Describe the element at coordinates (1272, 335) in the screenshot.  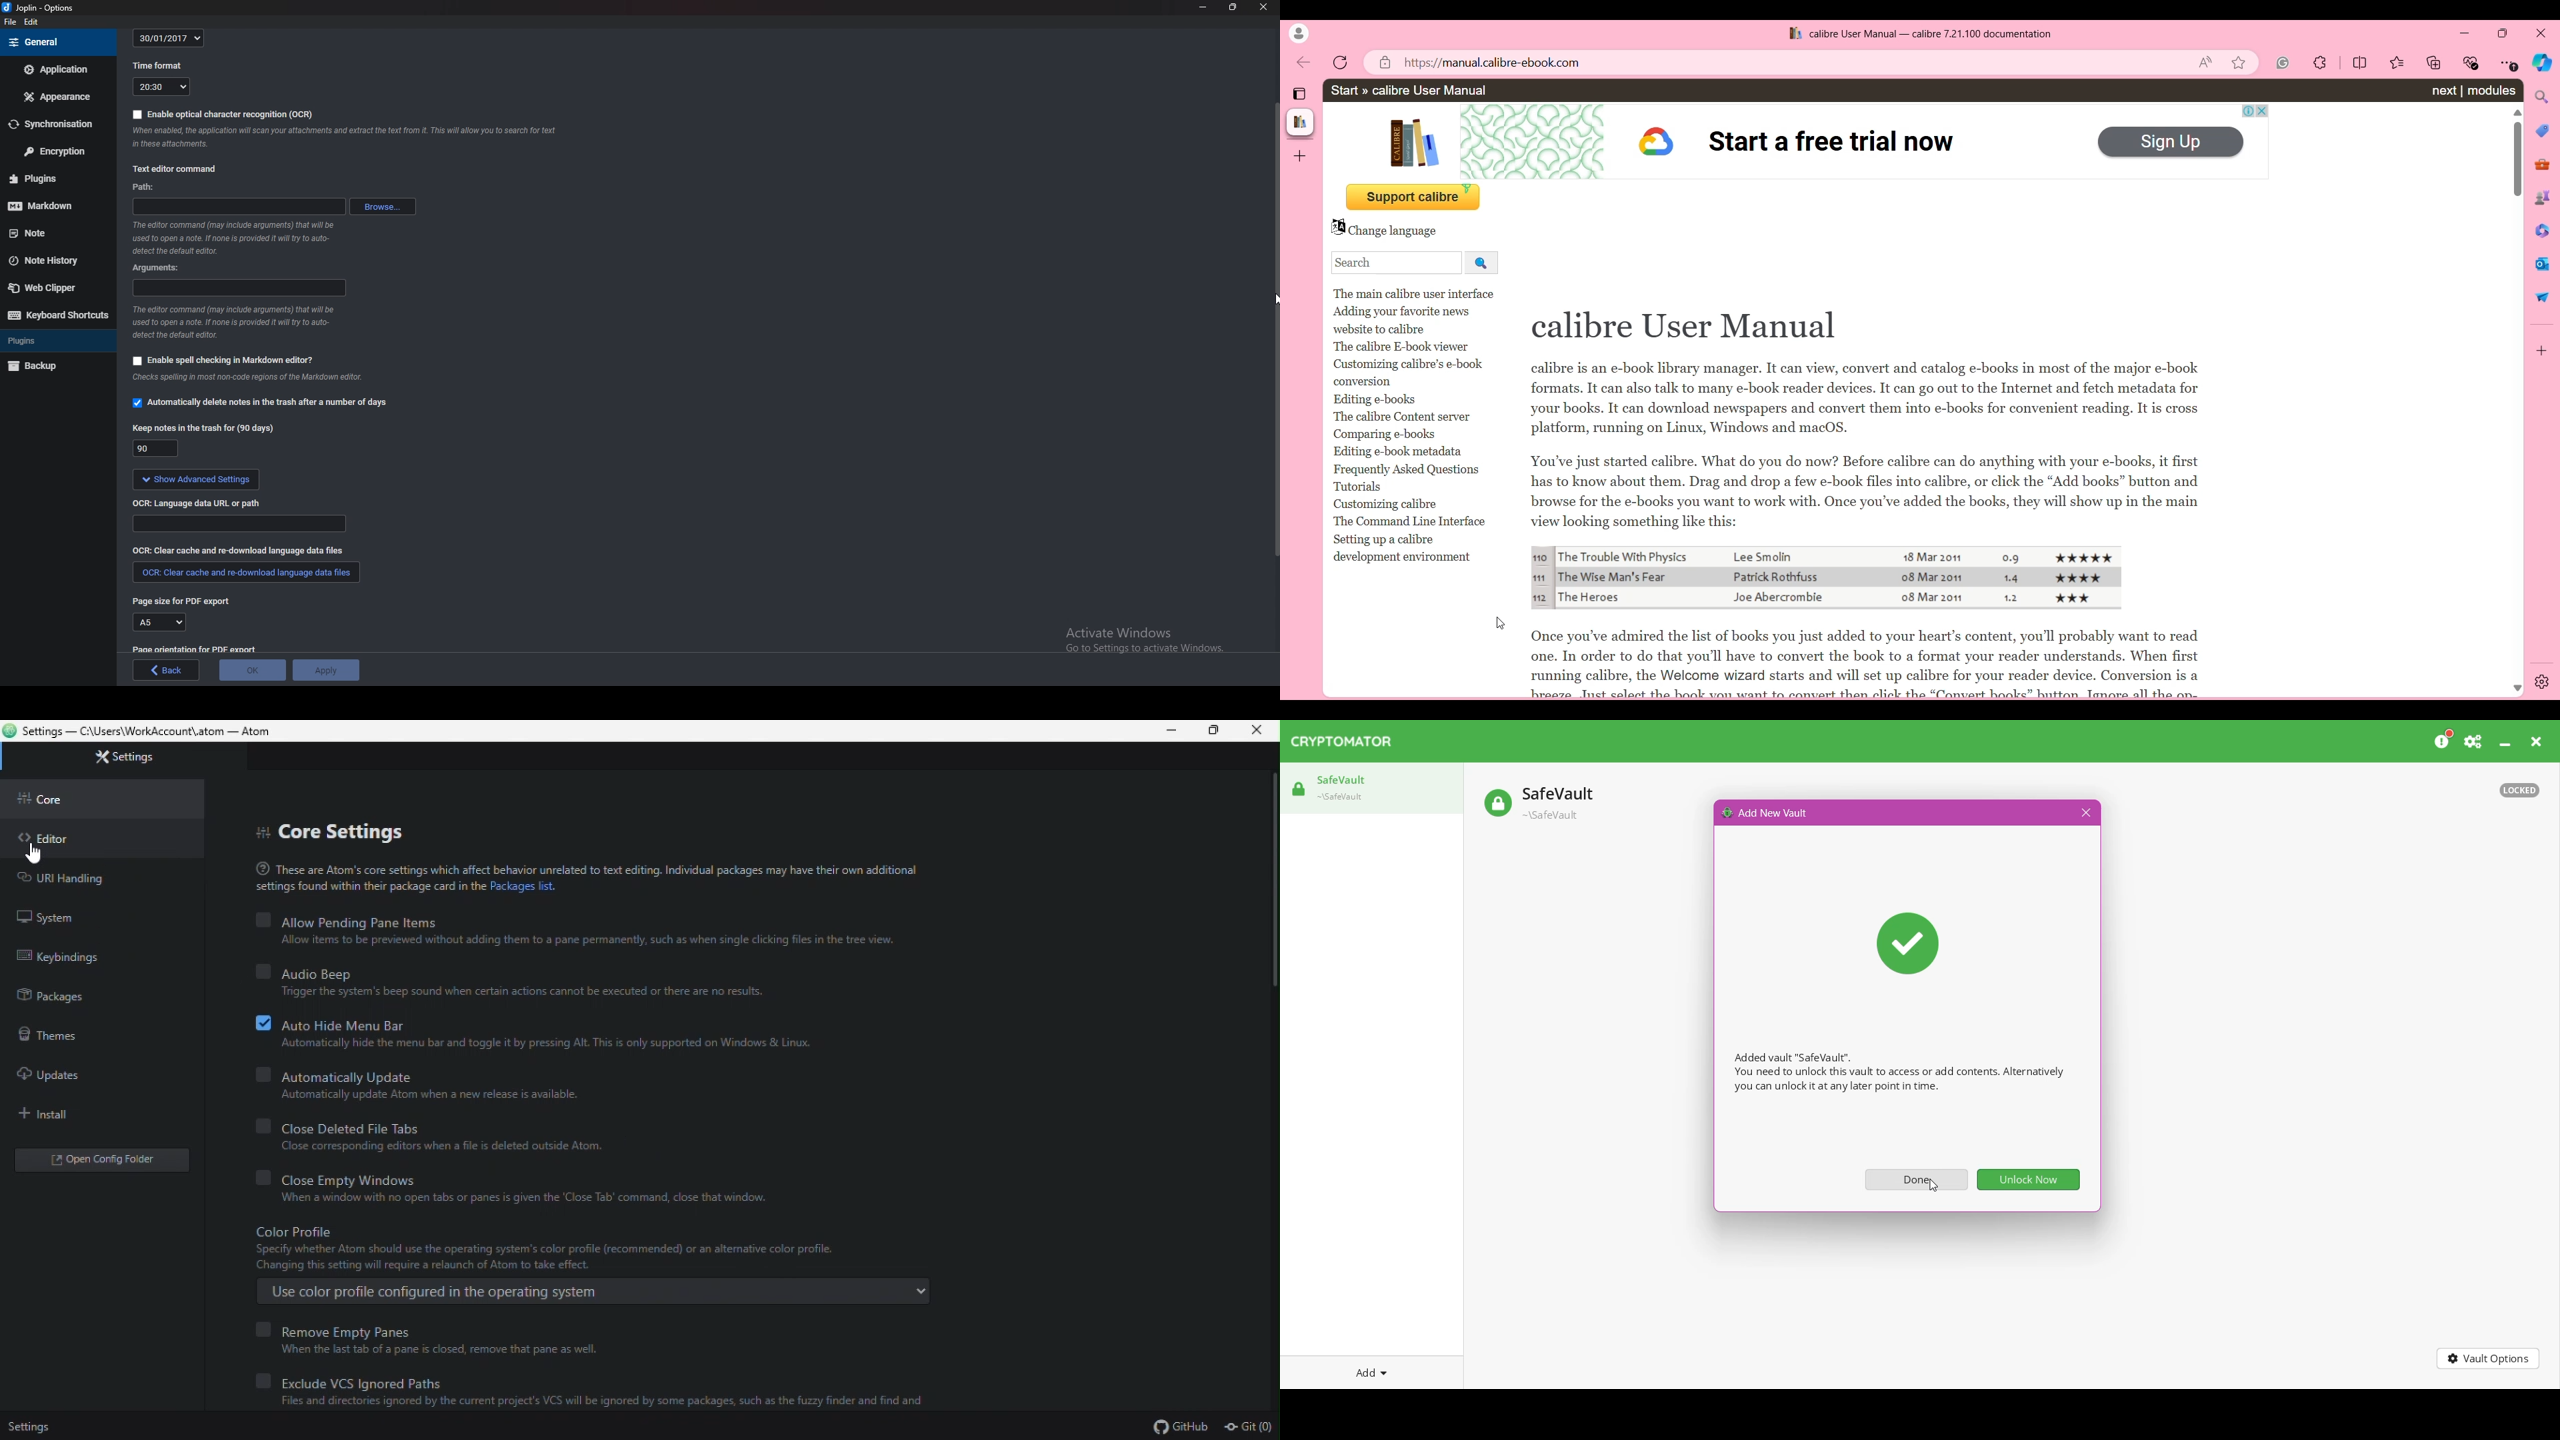
I see `Scroll bar` at that location.